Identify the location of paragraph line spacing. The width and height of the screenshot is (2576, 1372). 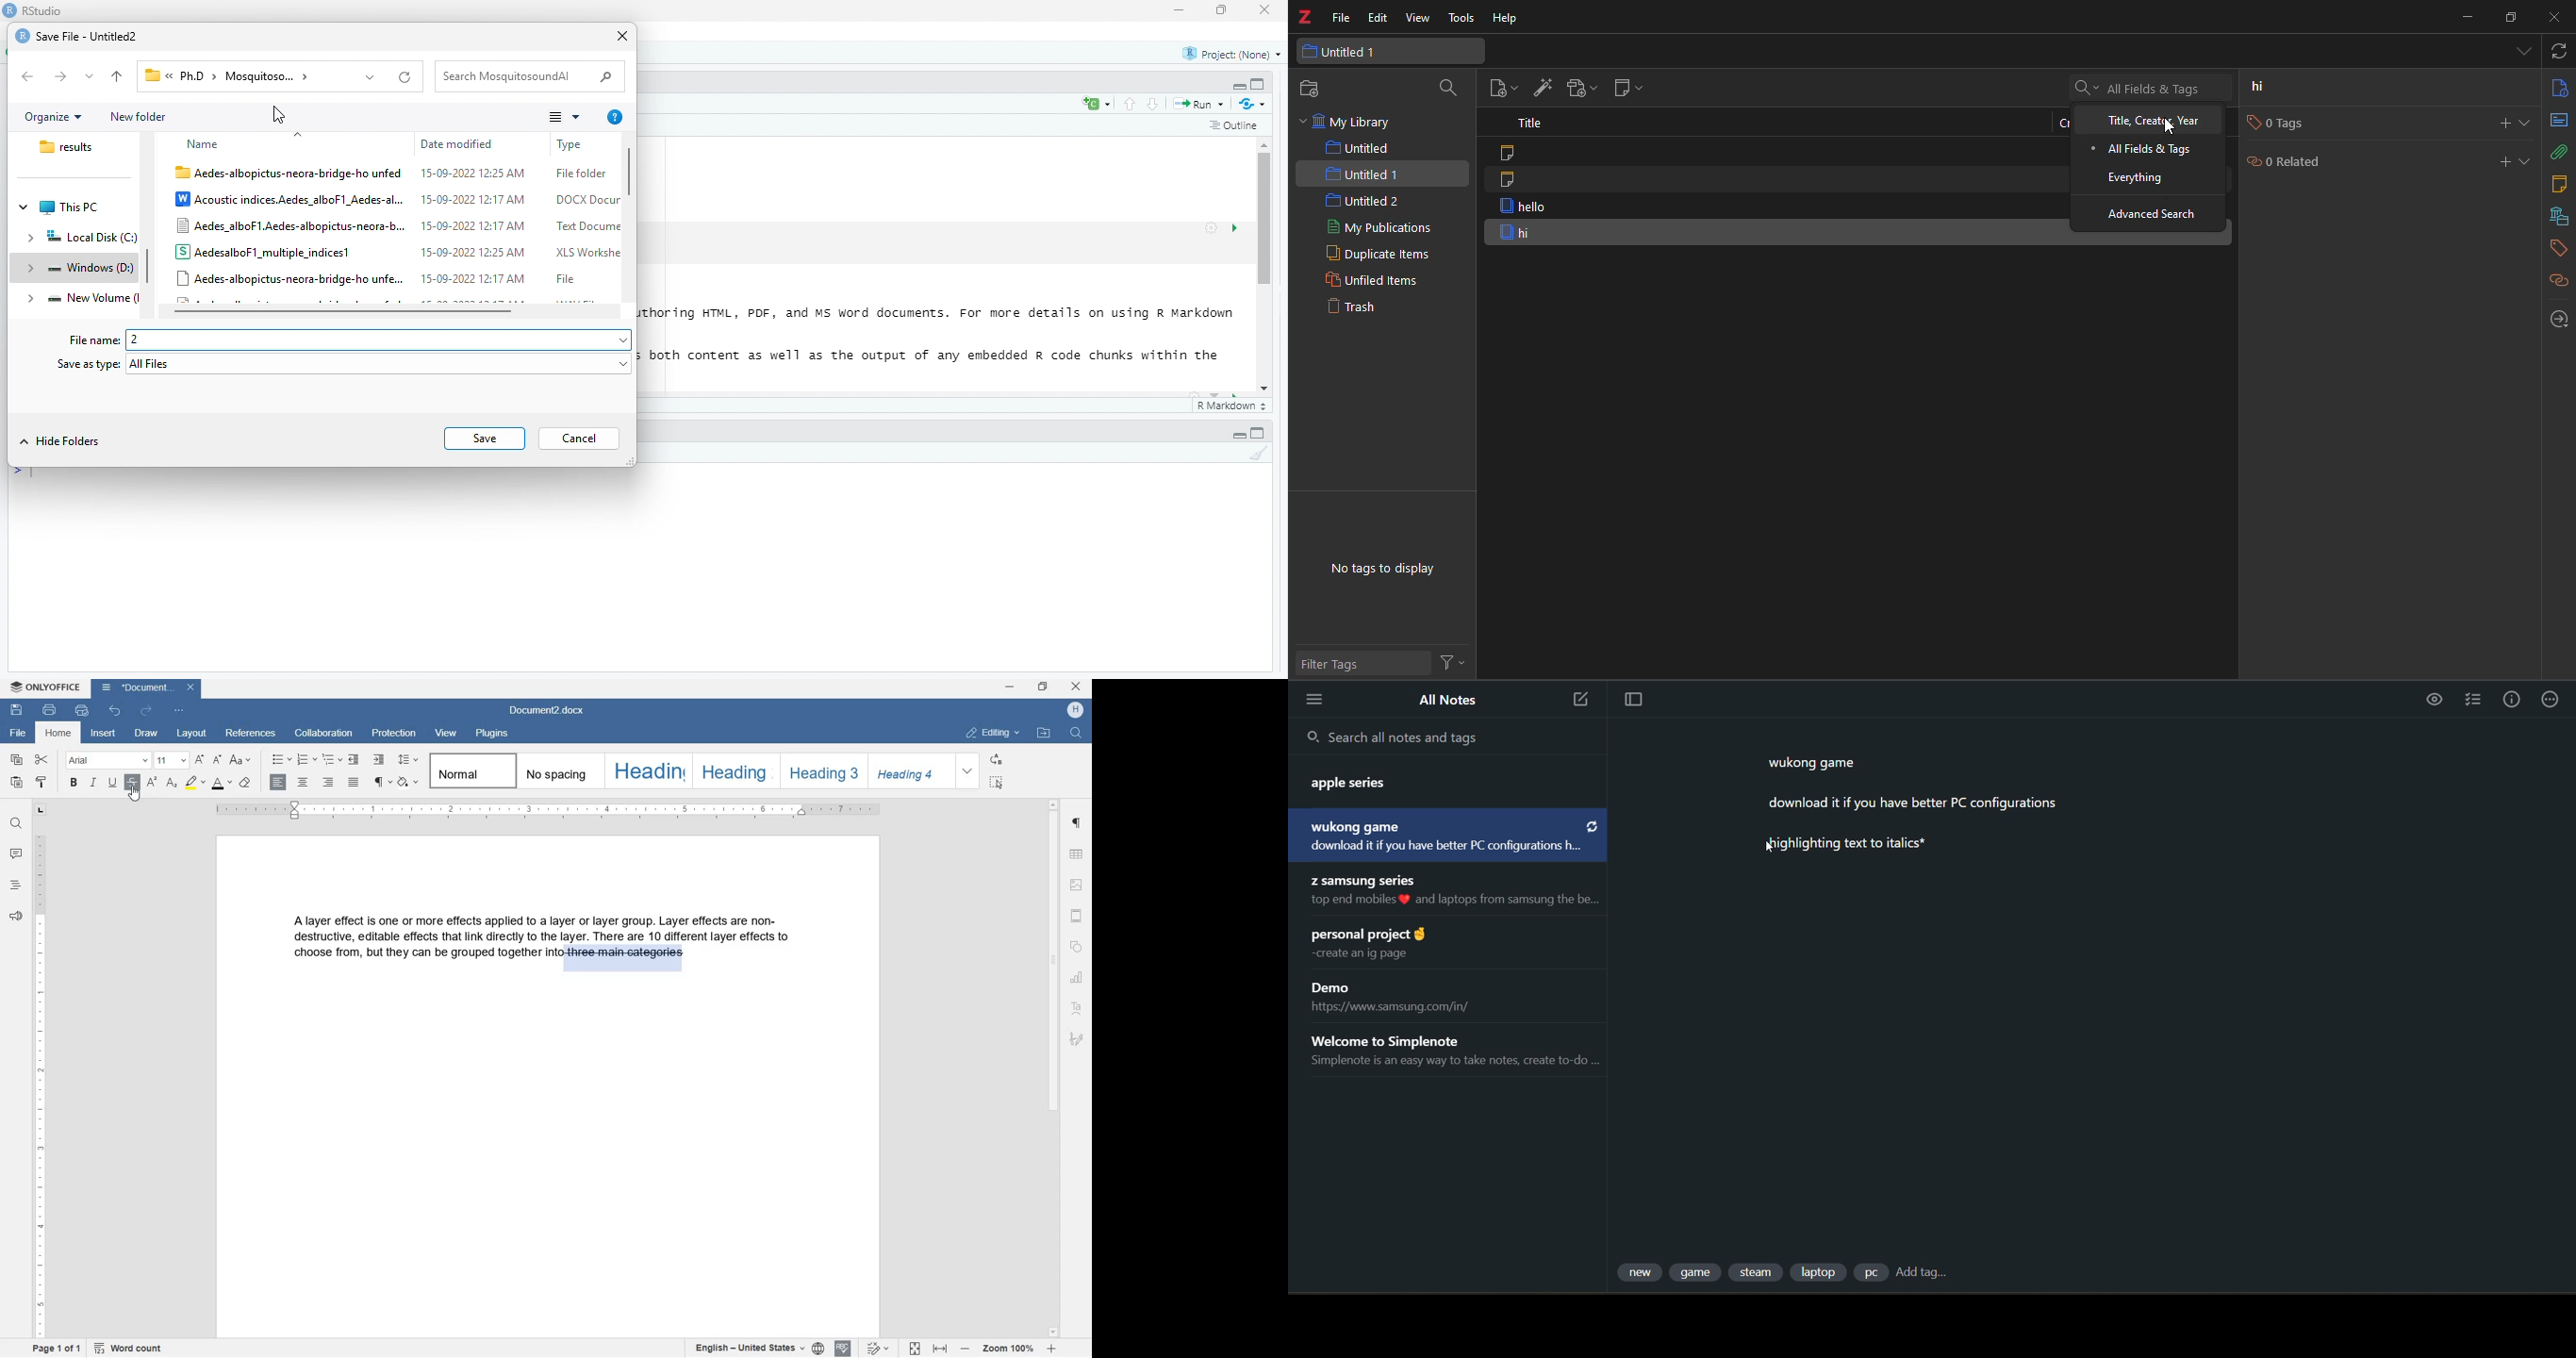
(410, 762).